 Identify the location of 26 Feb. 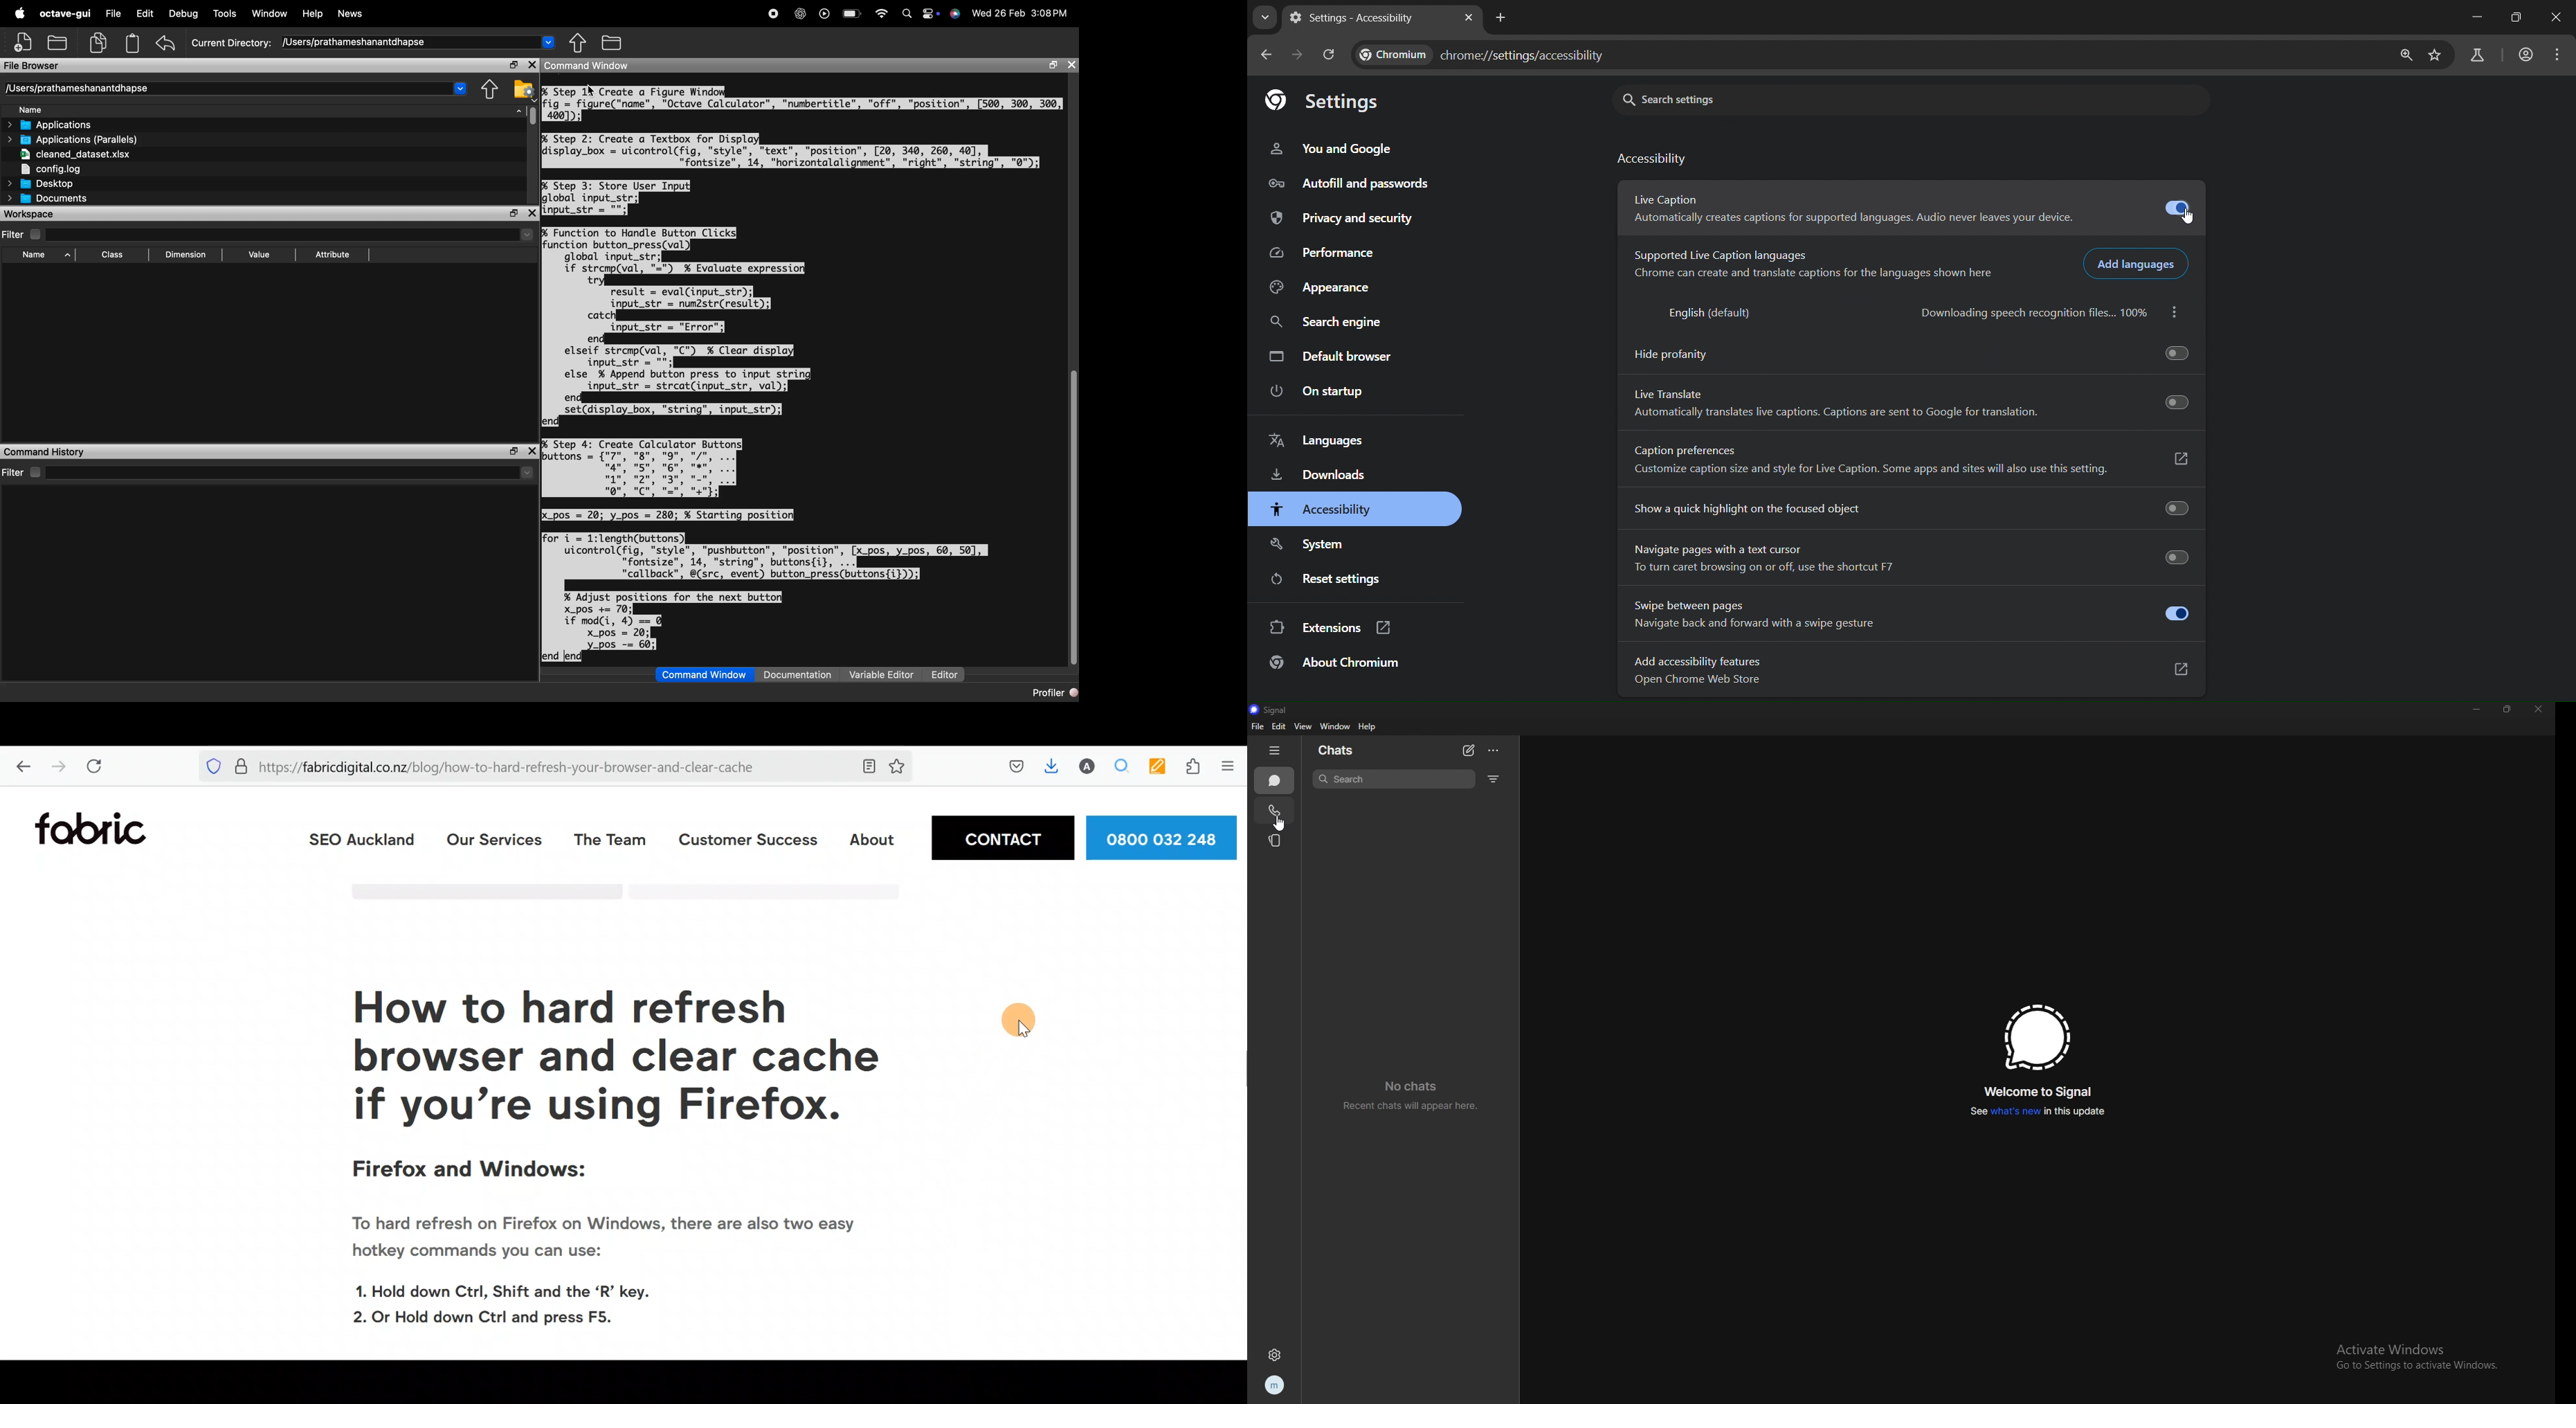
(1010, 12).